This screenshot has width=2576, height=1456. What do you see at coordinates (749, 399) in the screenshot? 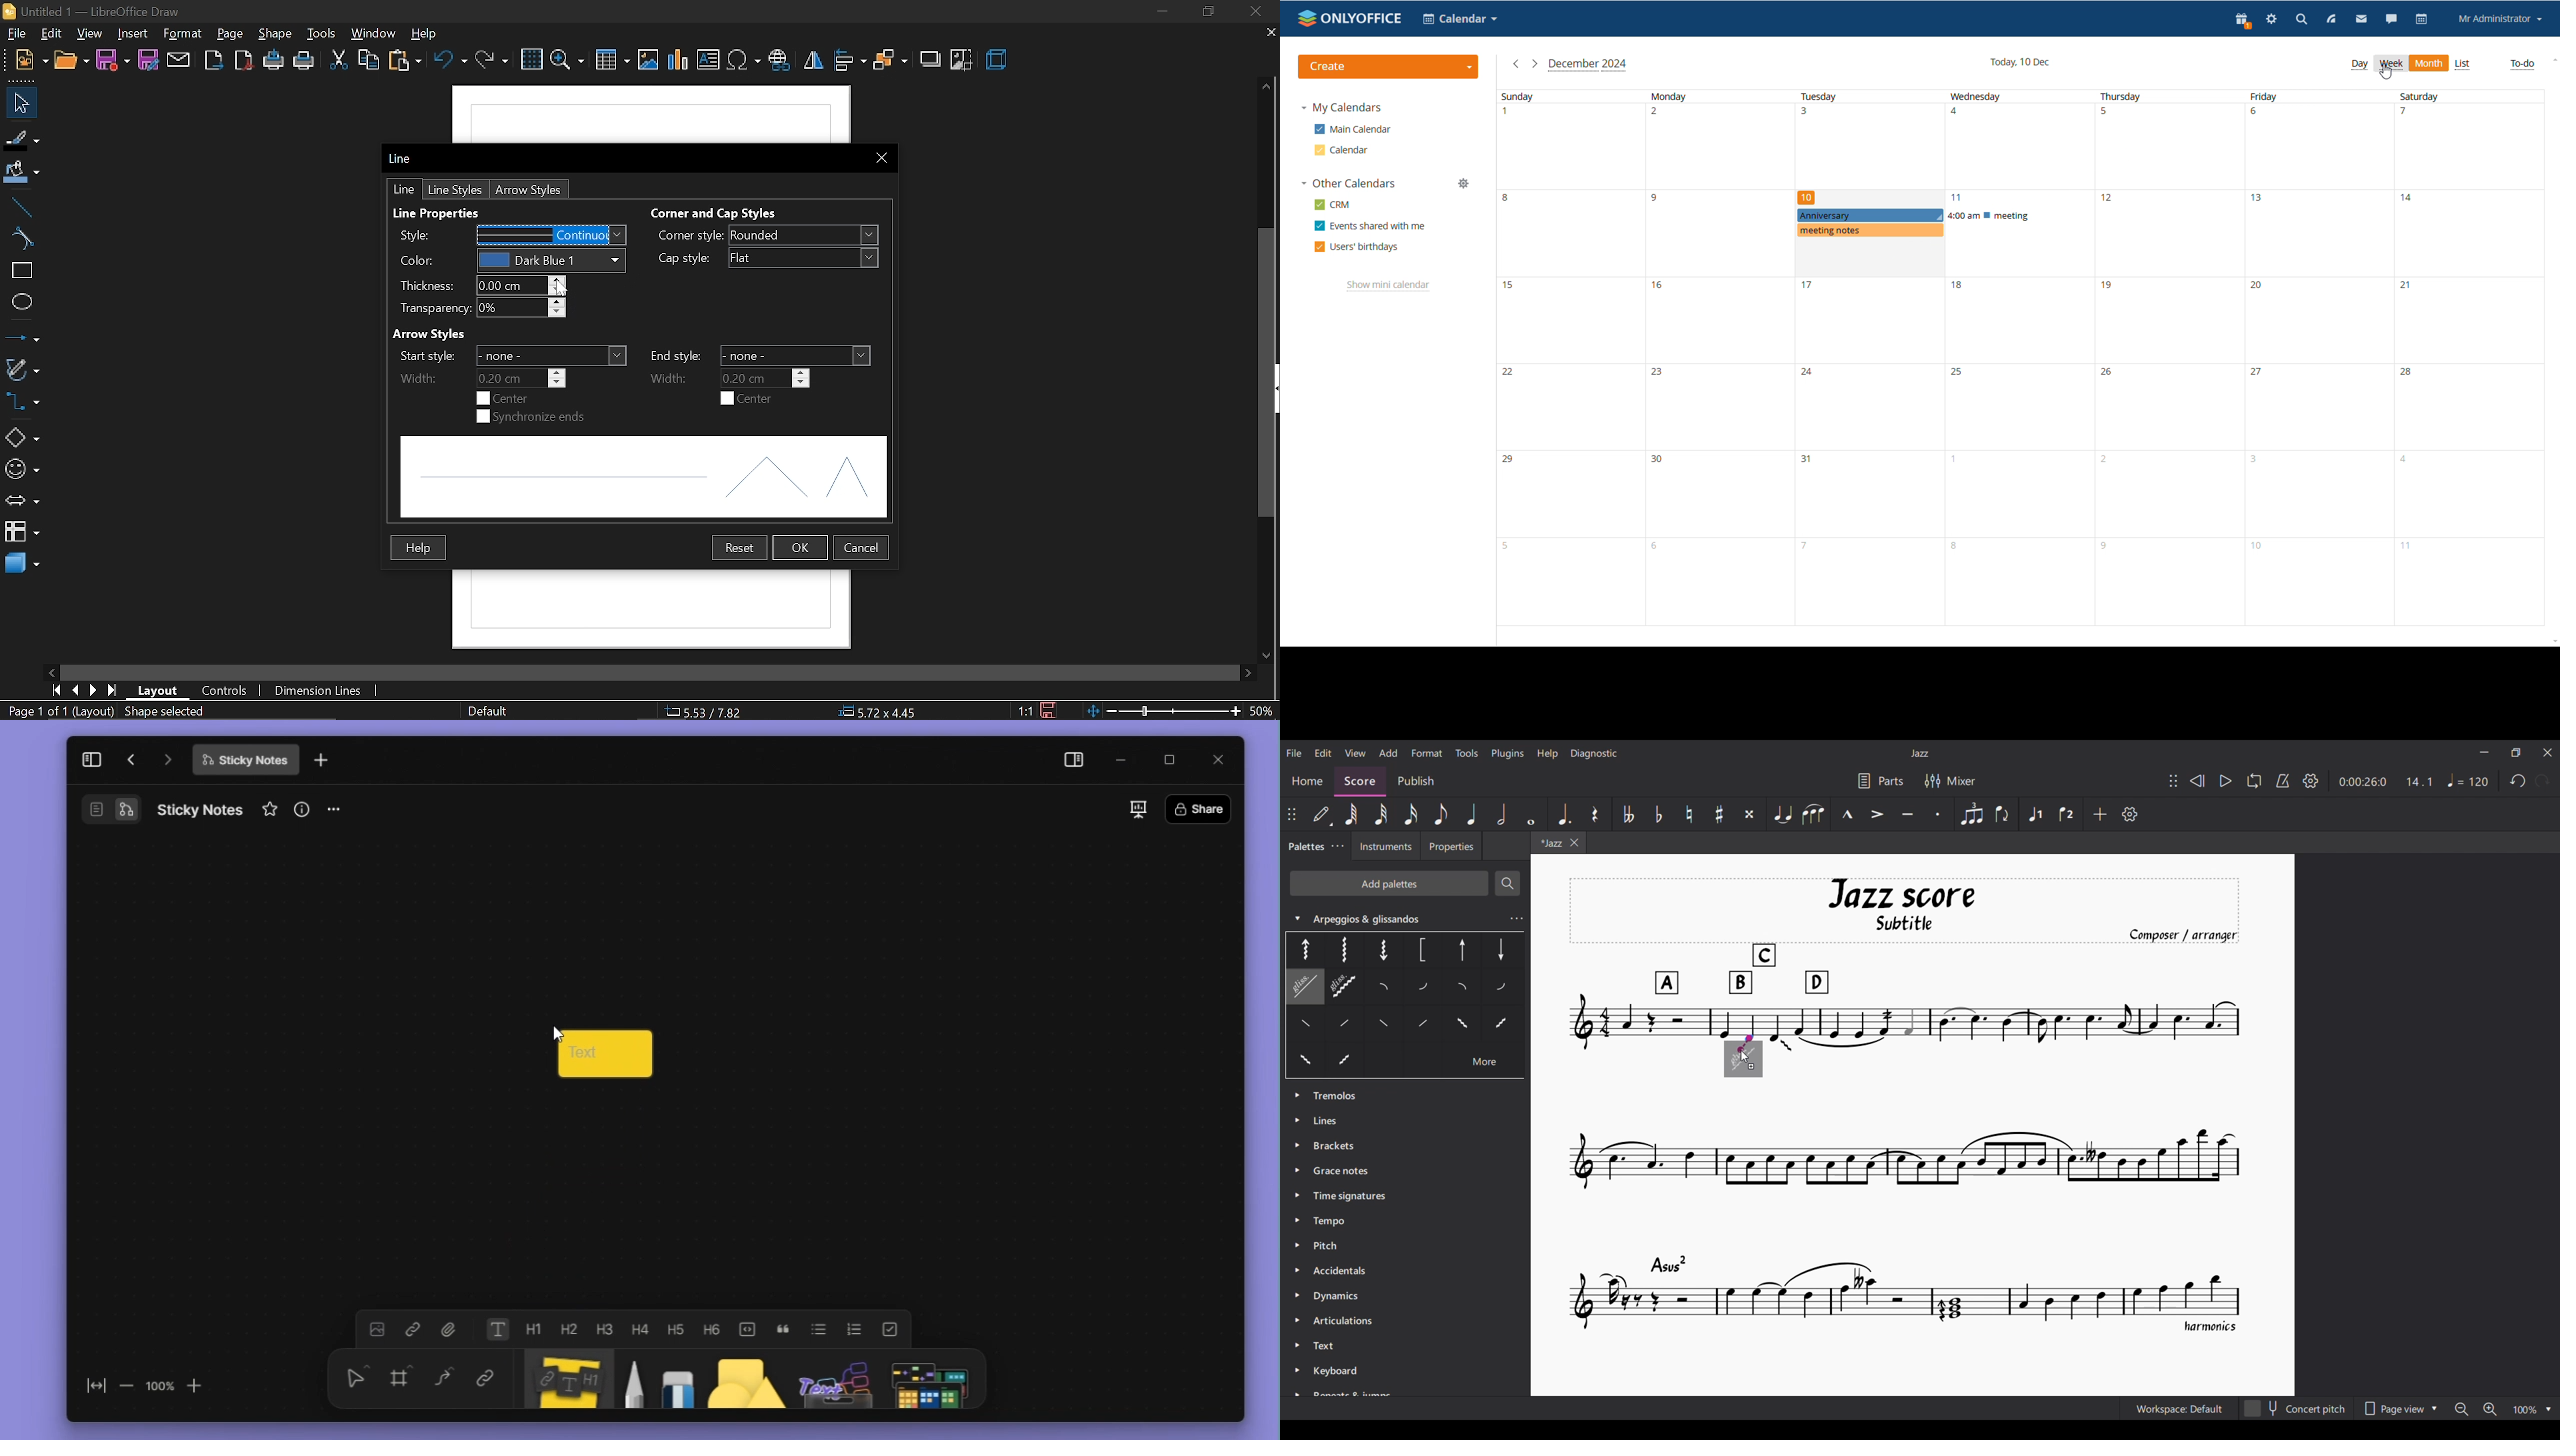
I see `center` at bounding box center [749, 399].